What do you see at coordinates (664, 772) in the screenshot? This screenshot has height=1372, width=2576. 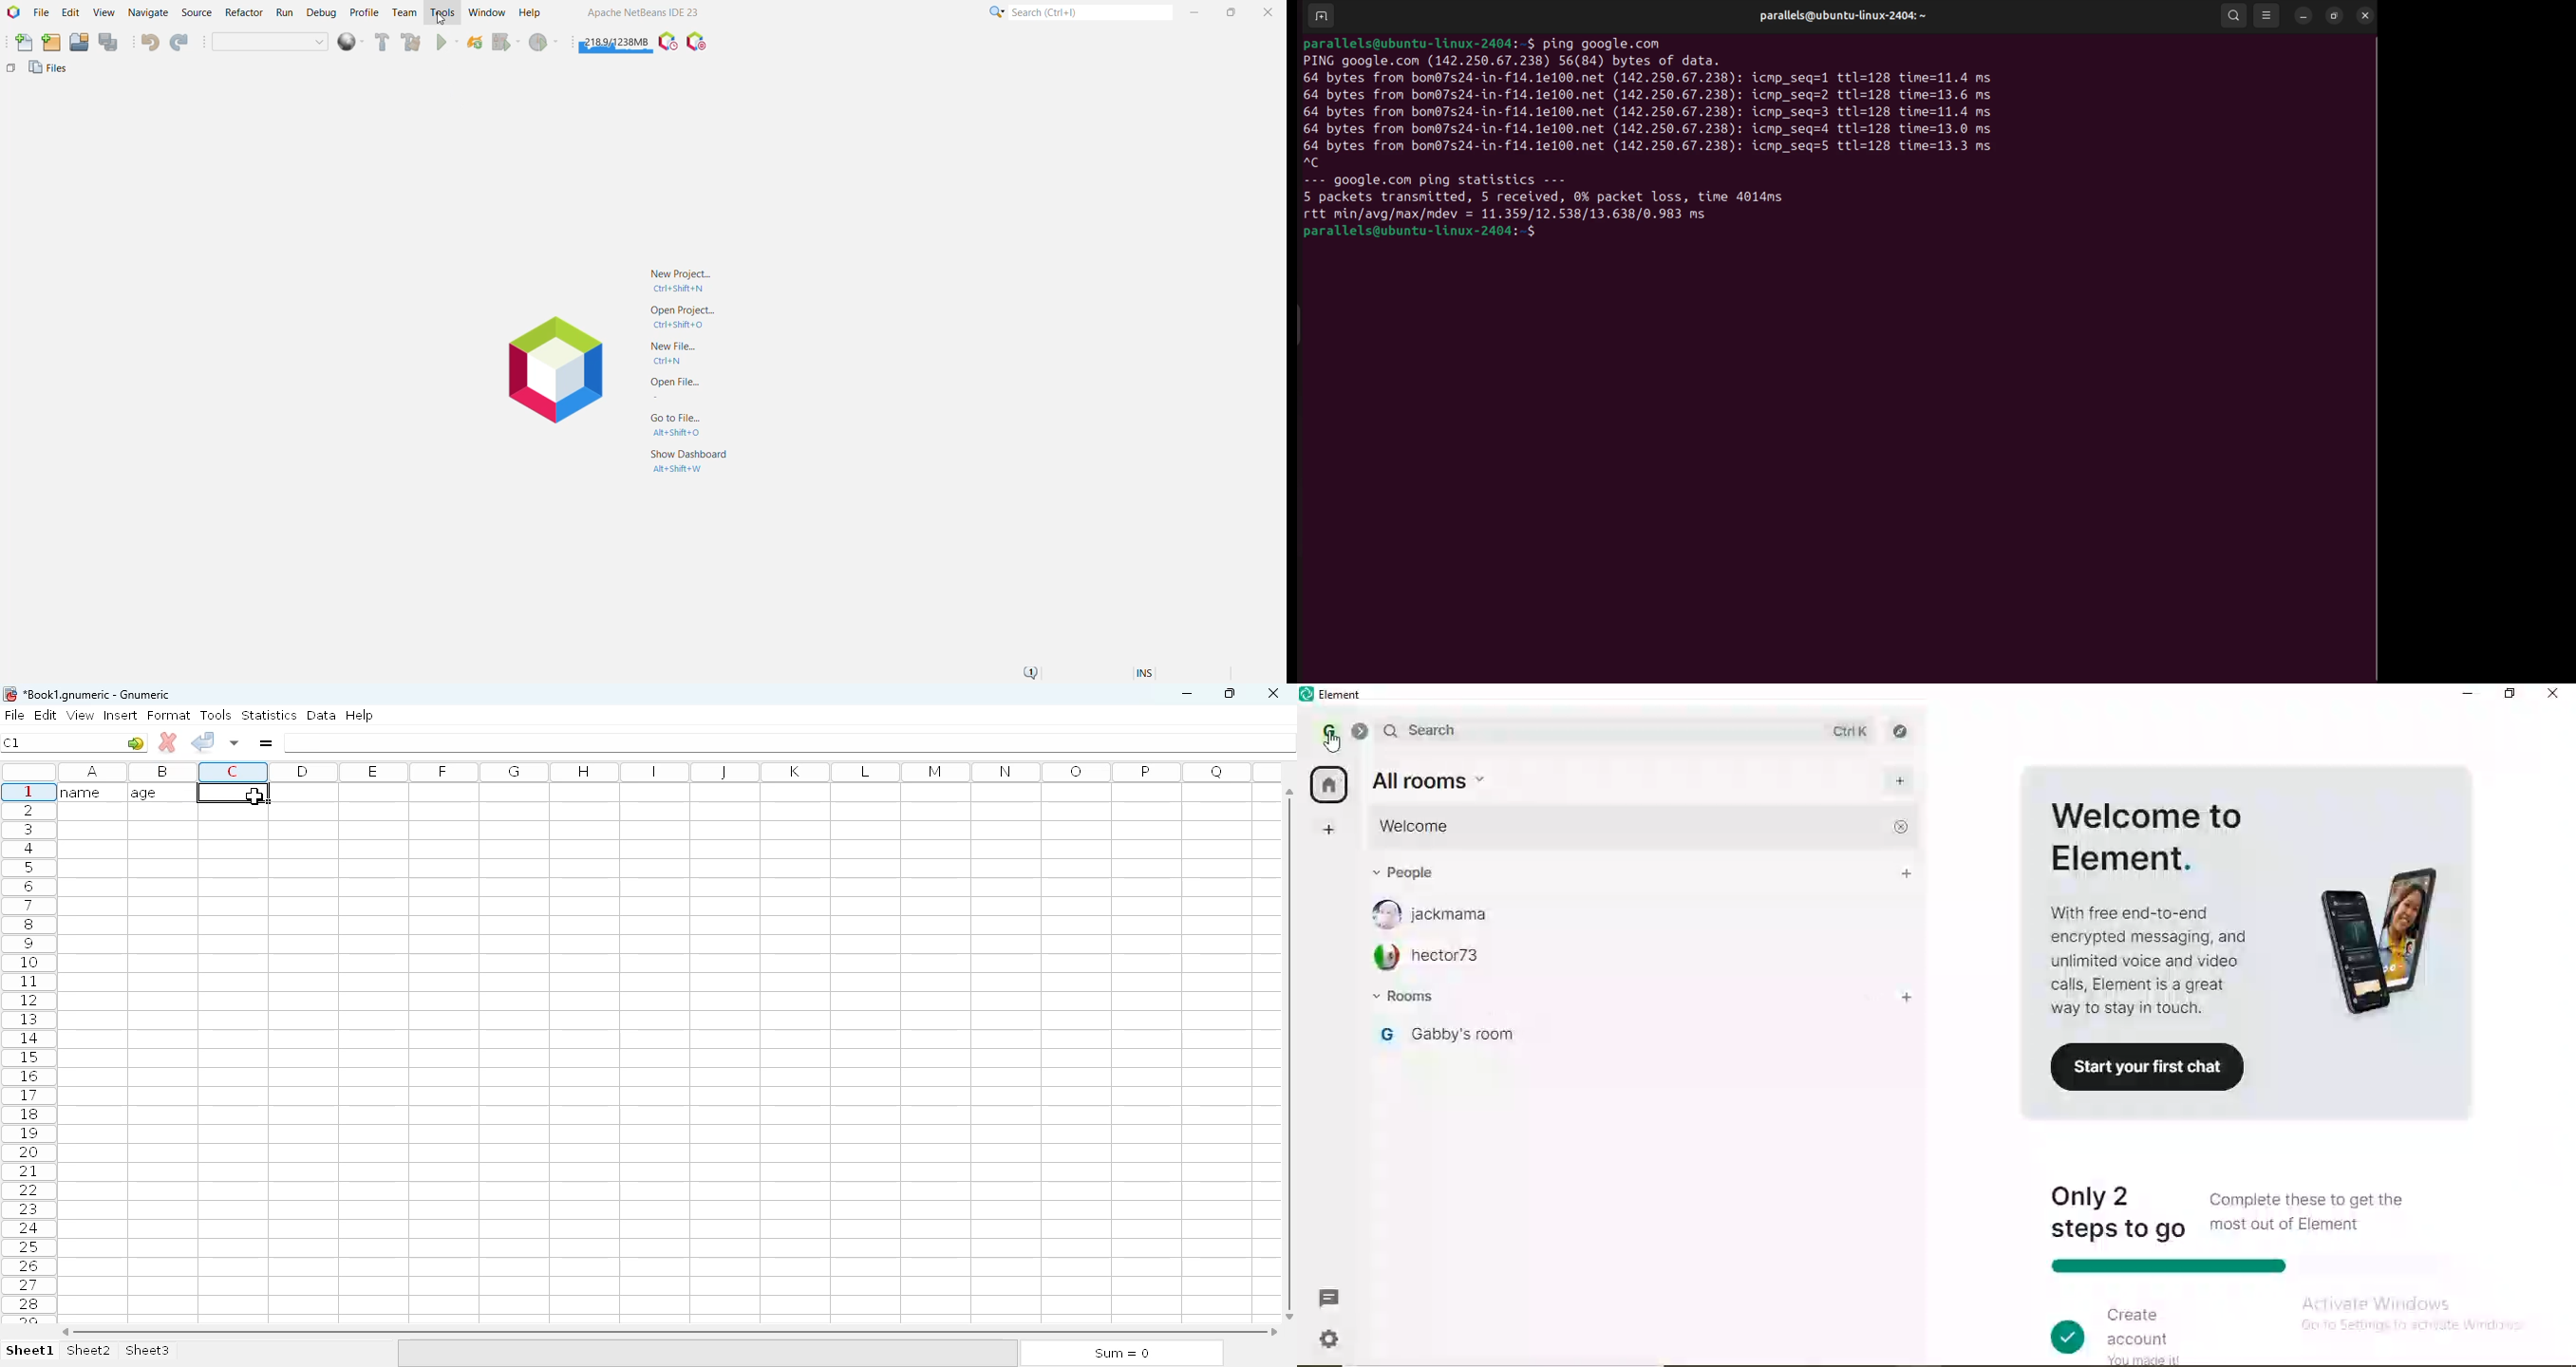 I see `column` at bounding box center [664, 772].